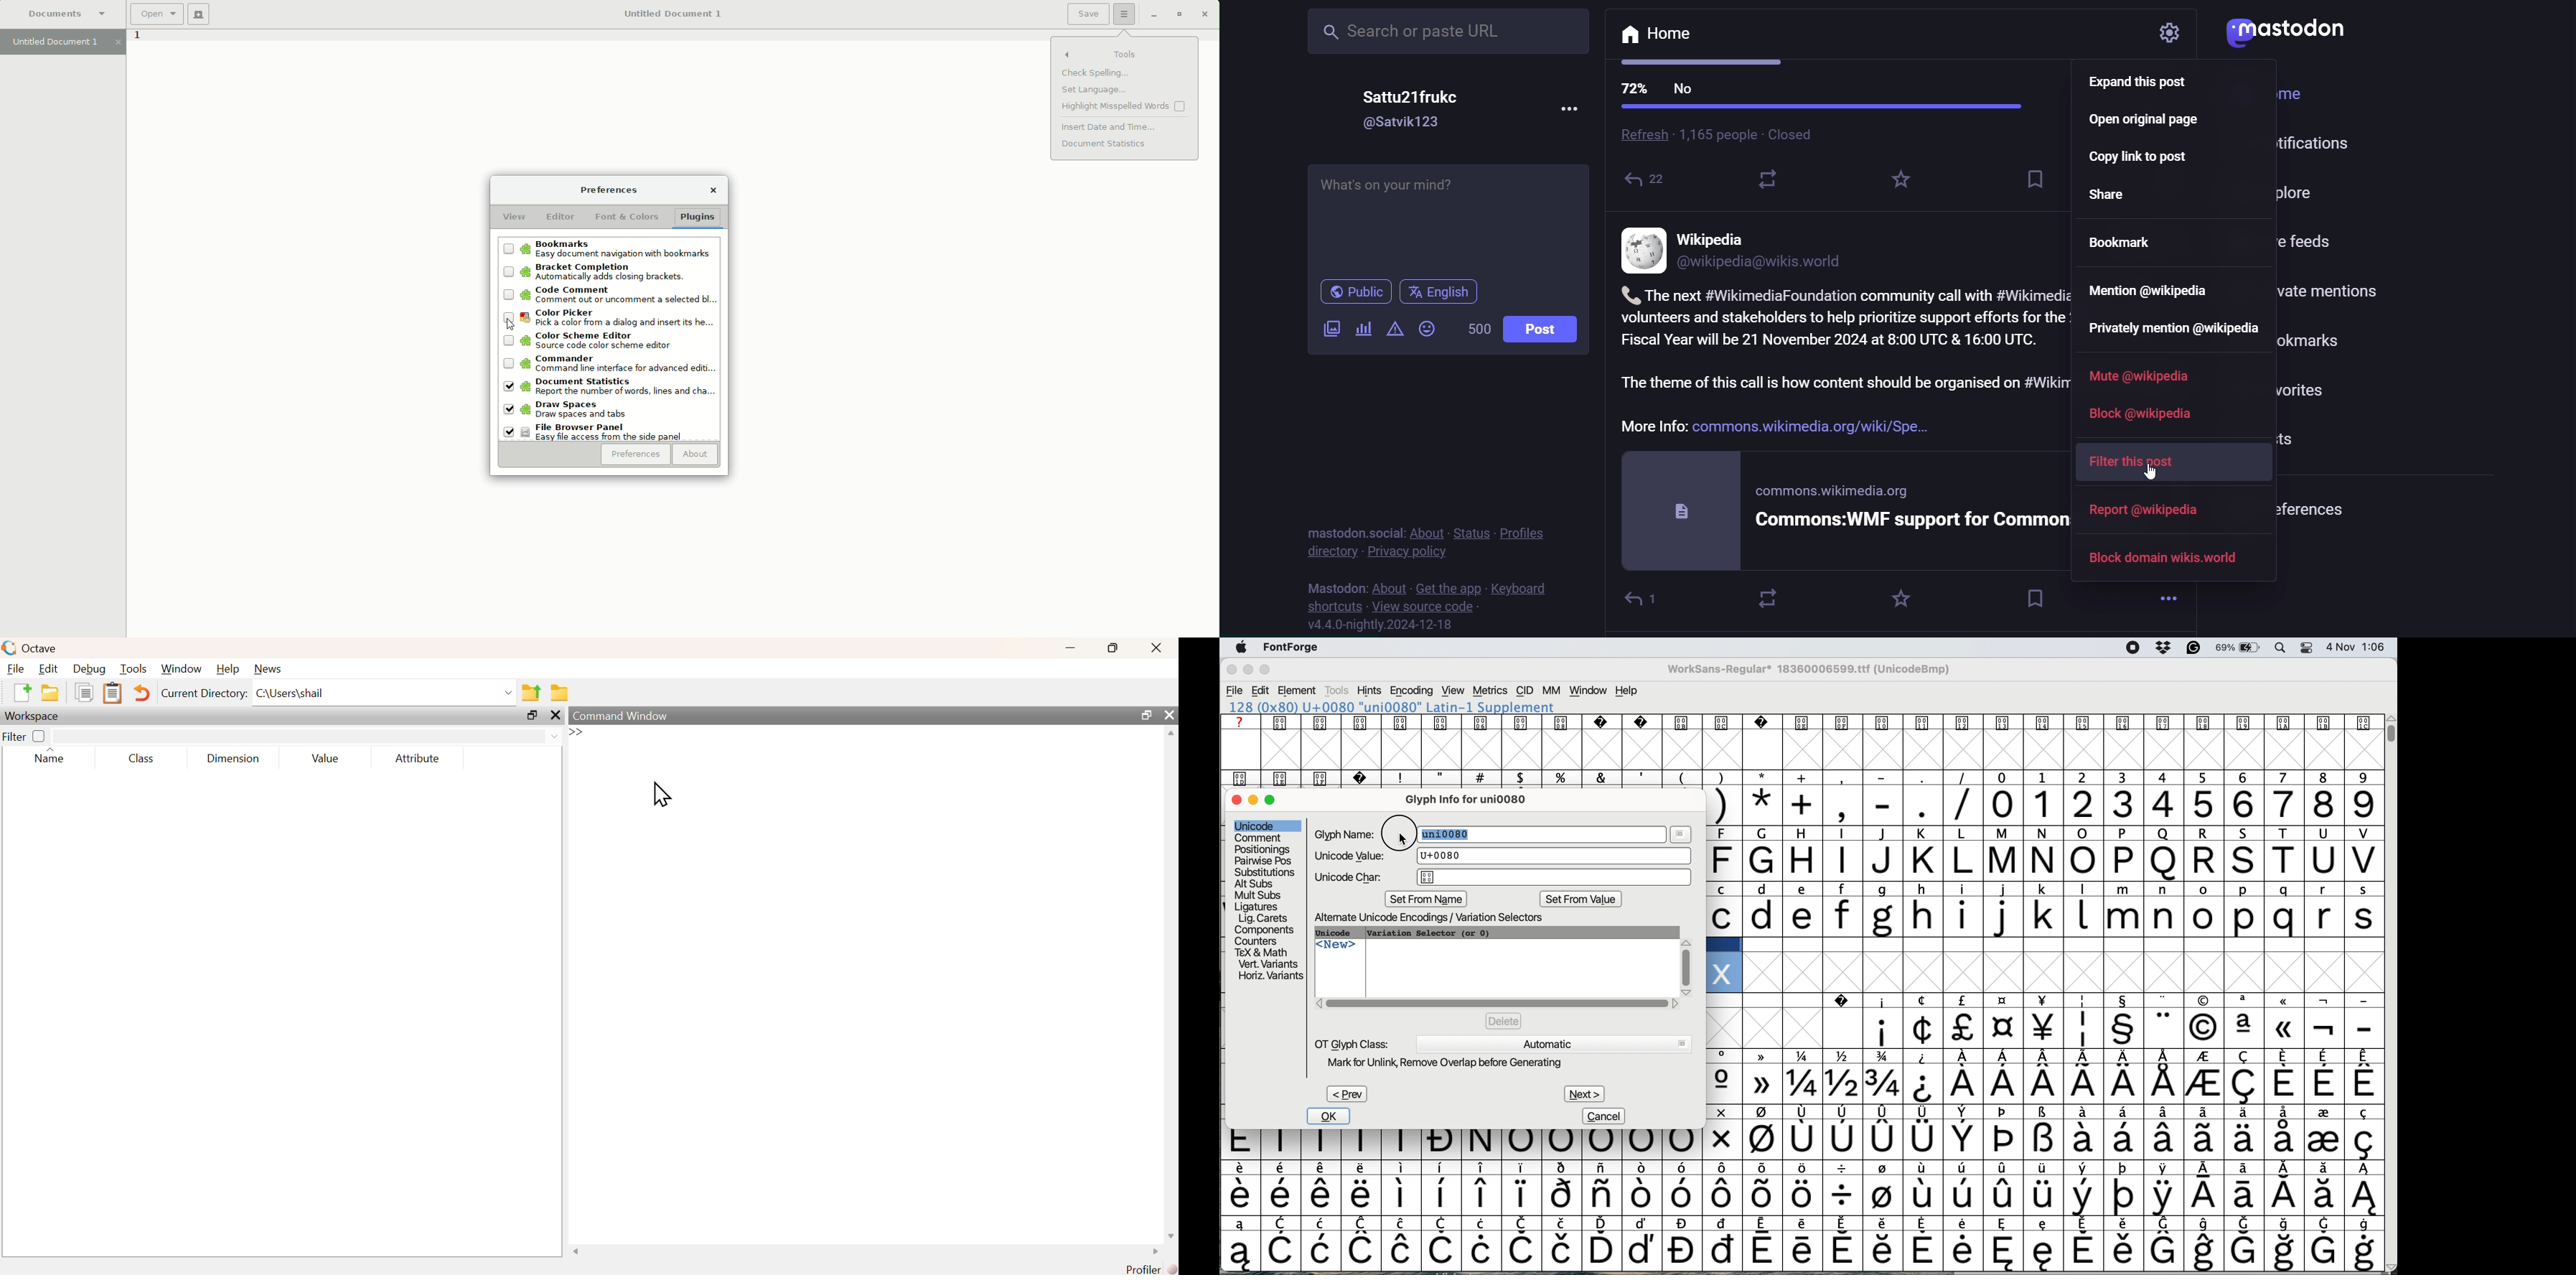 This screenshot has width=2576, height=1288. I want to click on image/video, so click(1331, 328).